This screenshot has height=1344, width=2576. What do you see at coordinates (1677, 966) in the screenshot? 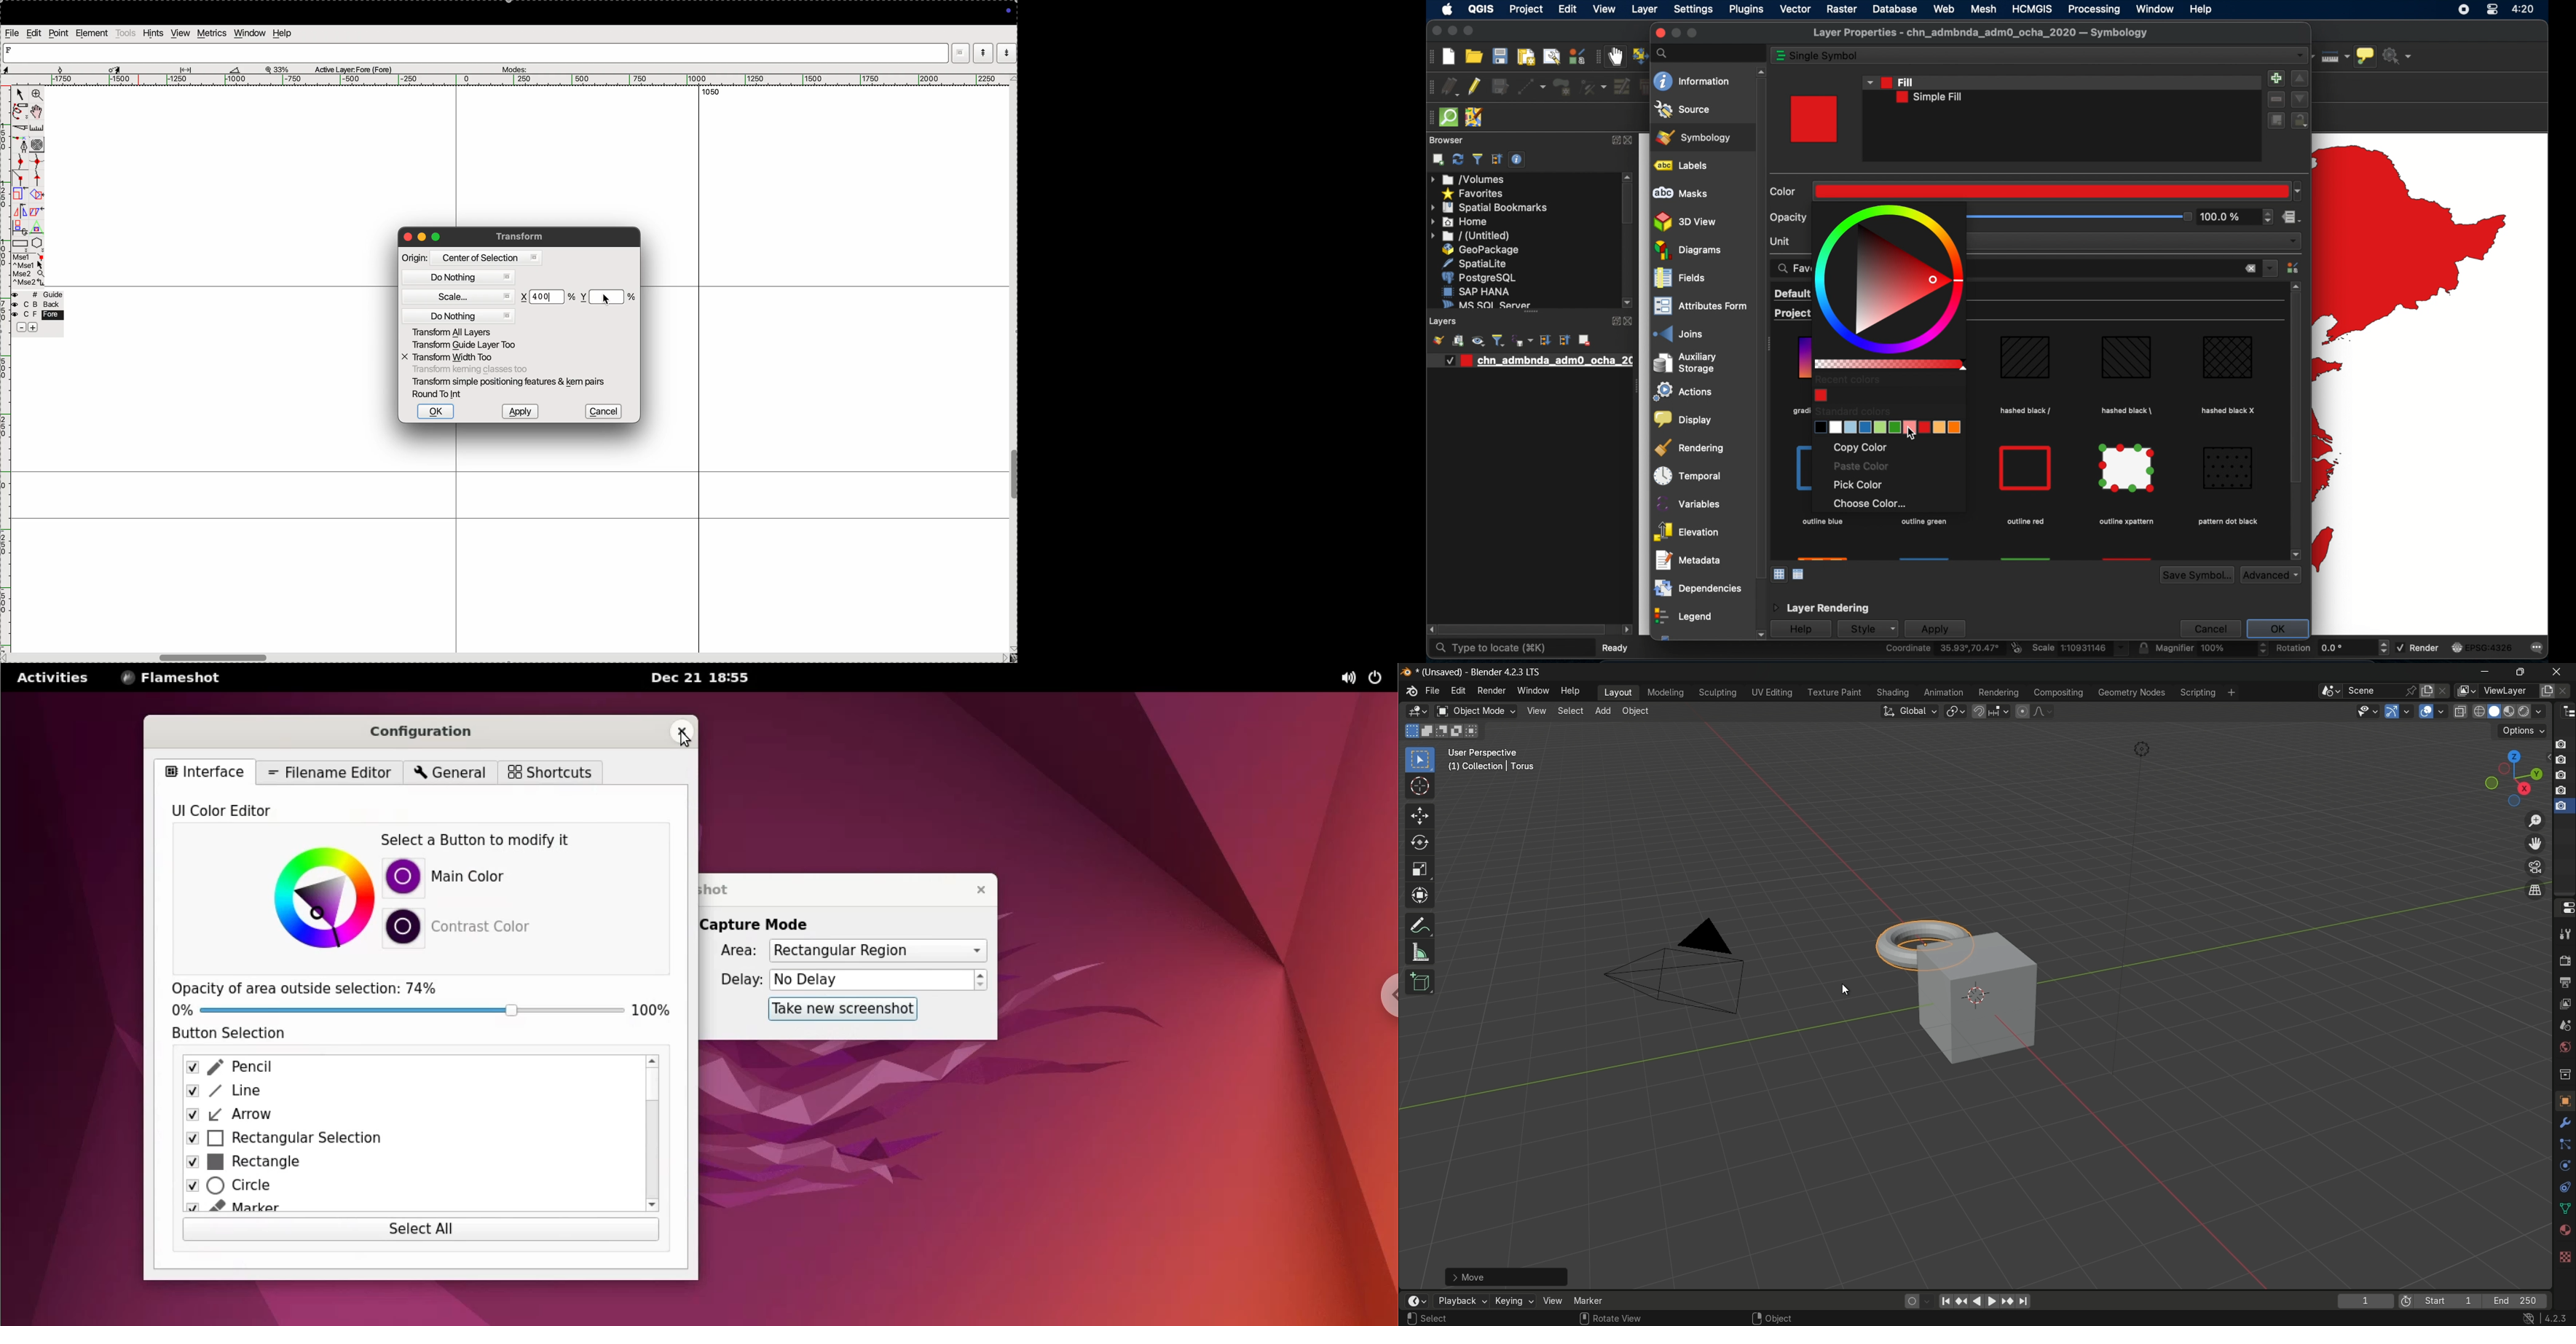
I see `camera` at bounding box center [1677, 966].